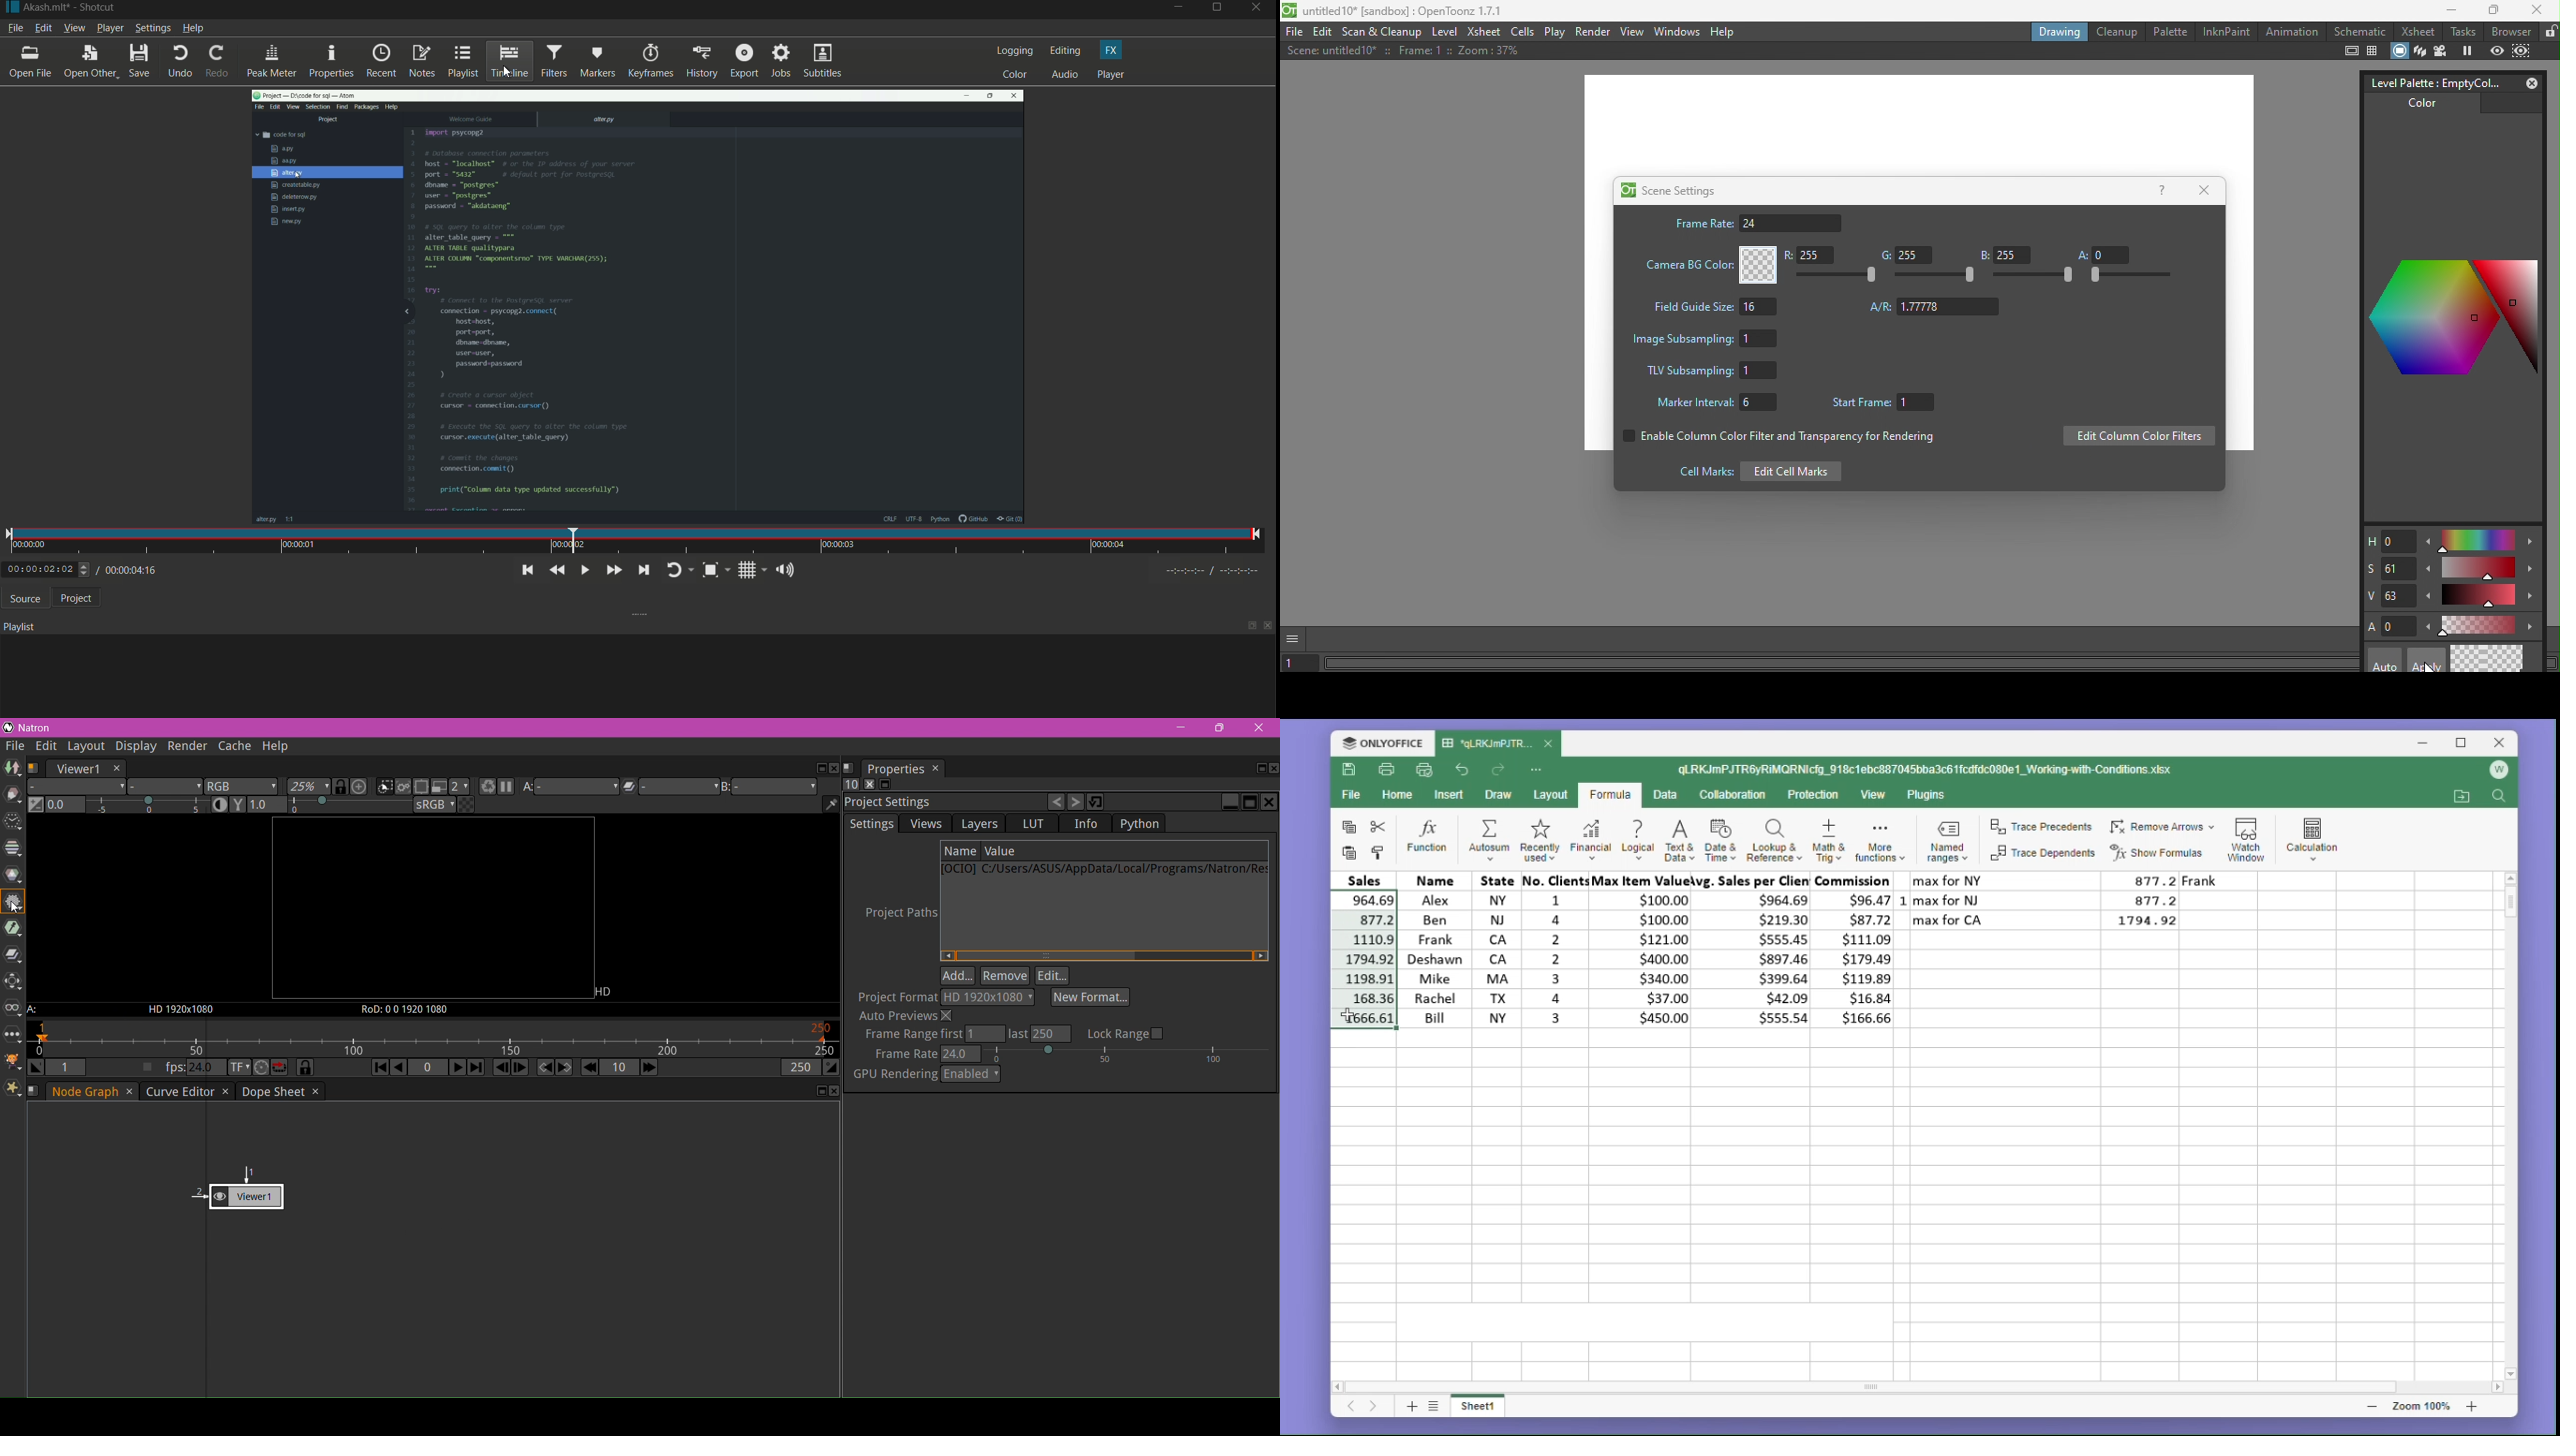  I want to click on commission, so click(1858, 950).